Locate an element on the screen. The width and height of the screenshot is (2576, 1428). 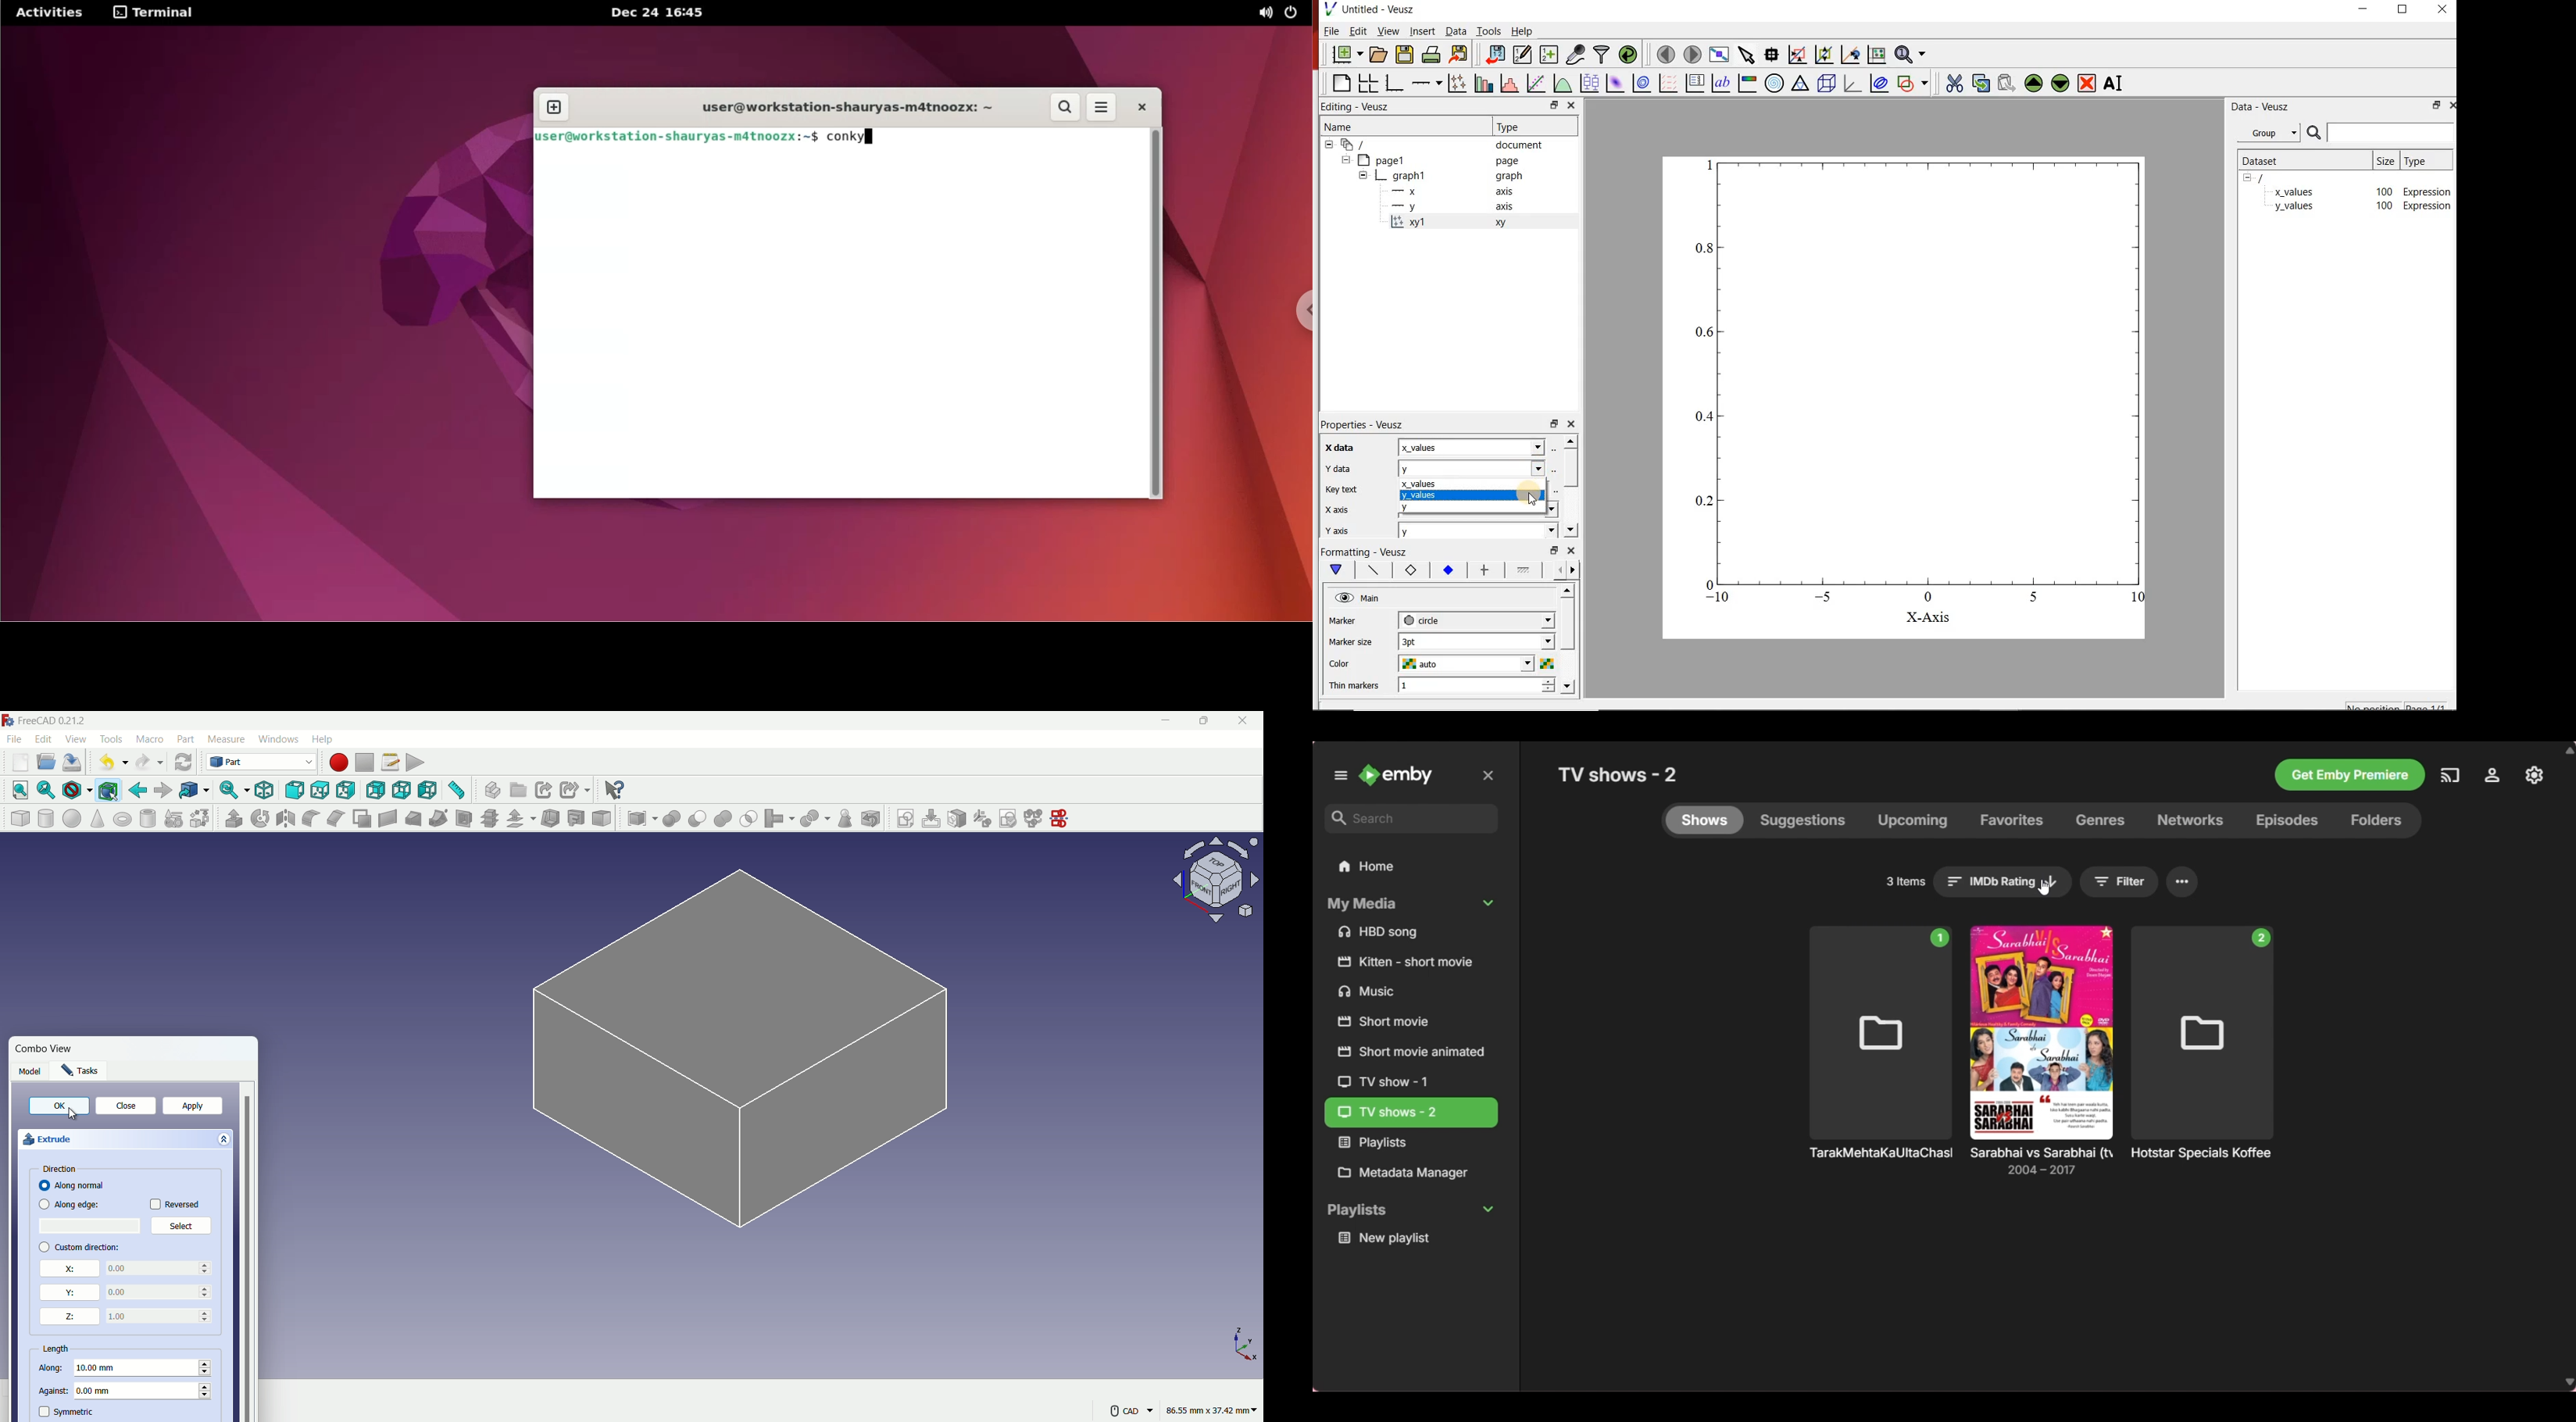
page1 is located at coordinates (1387, 159).